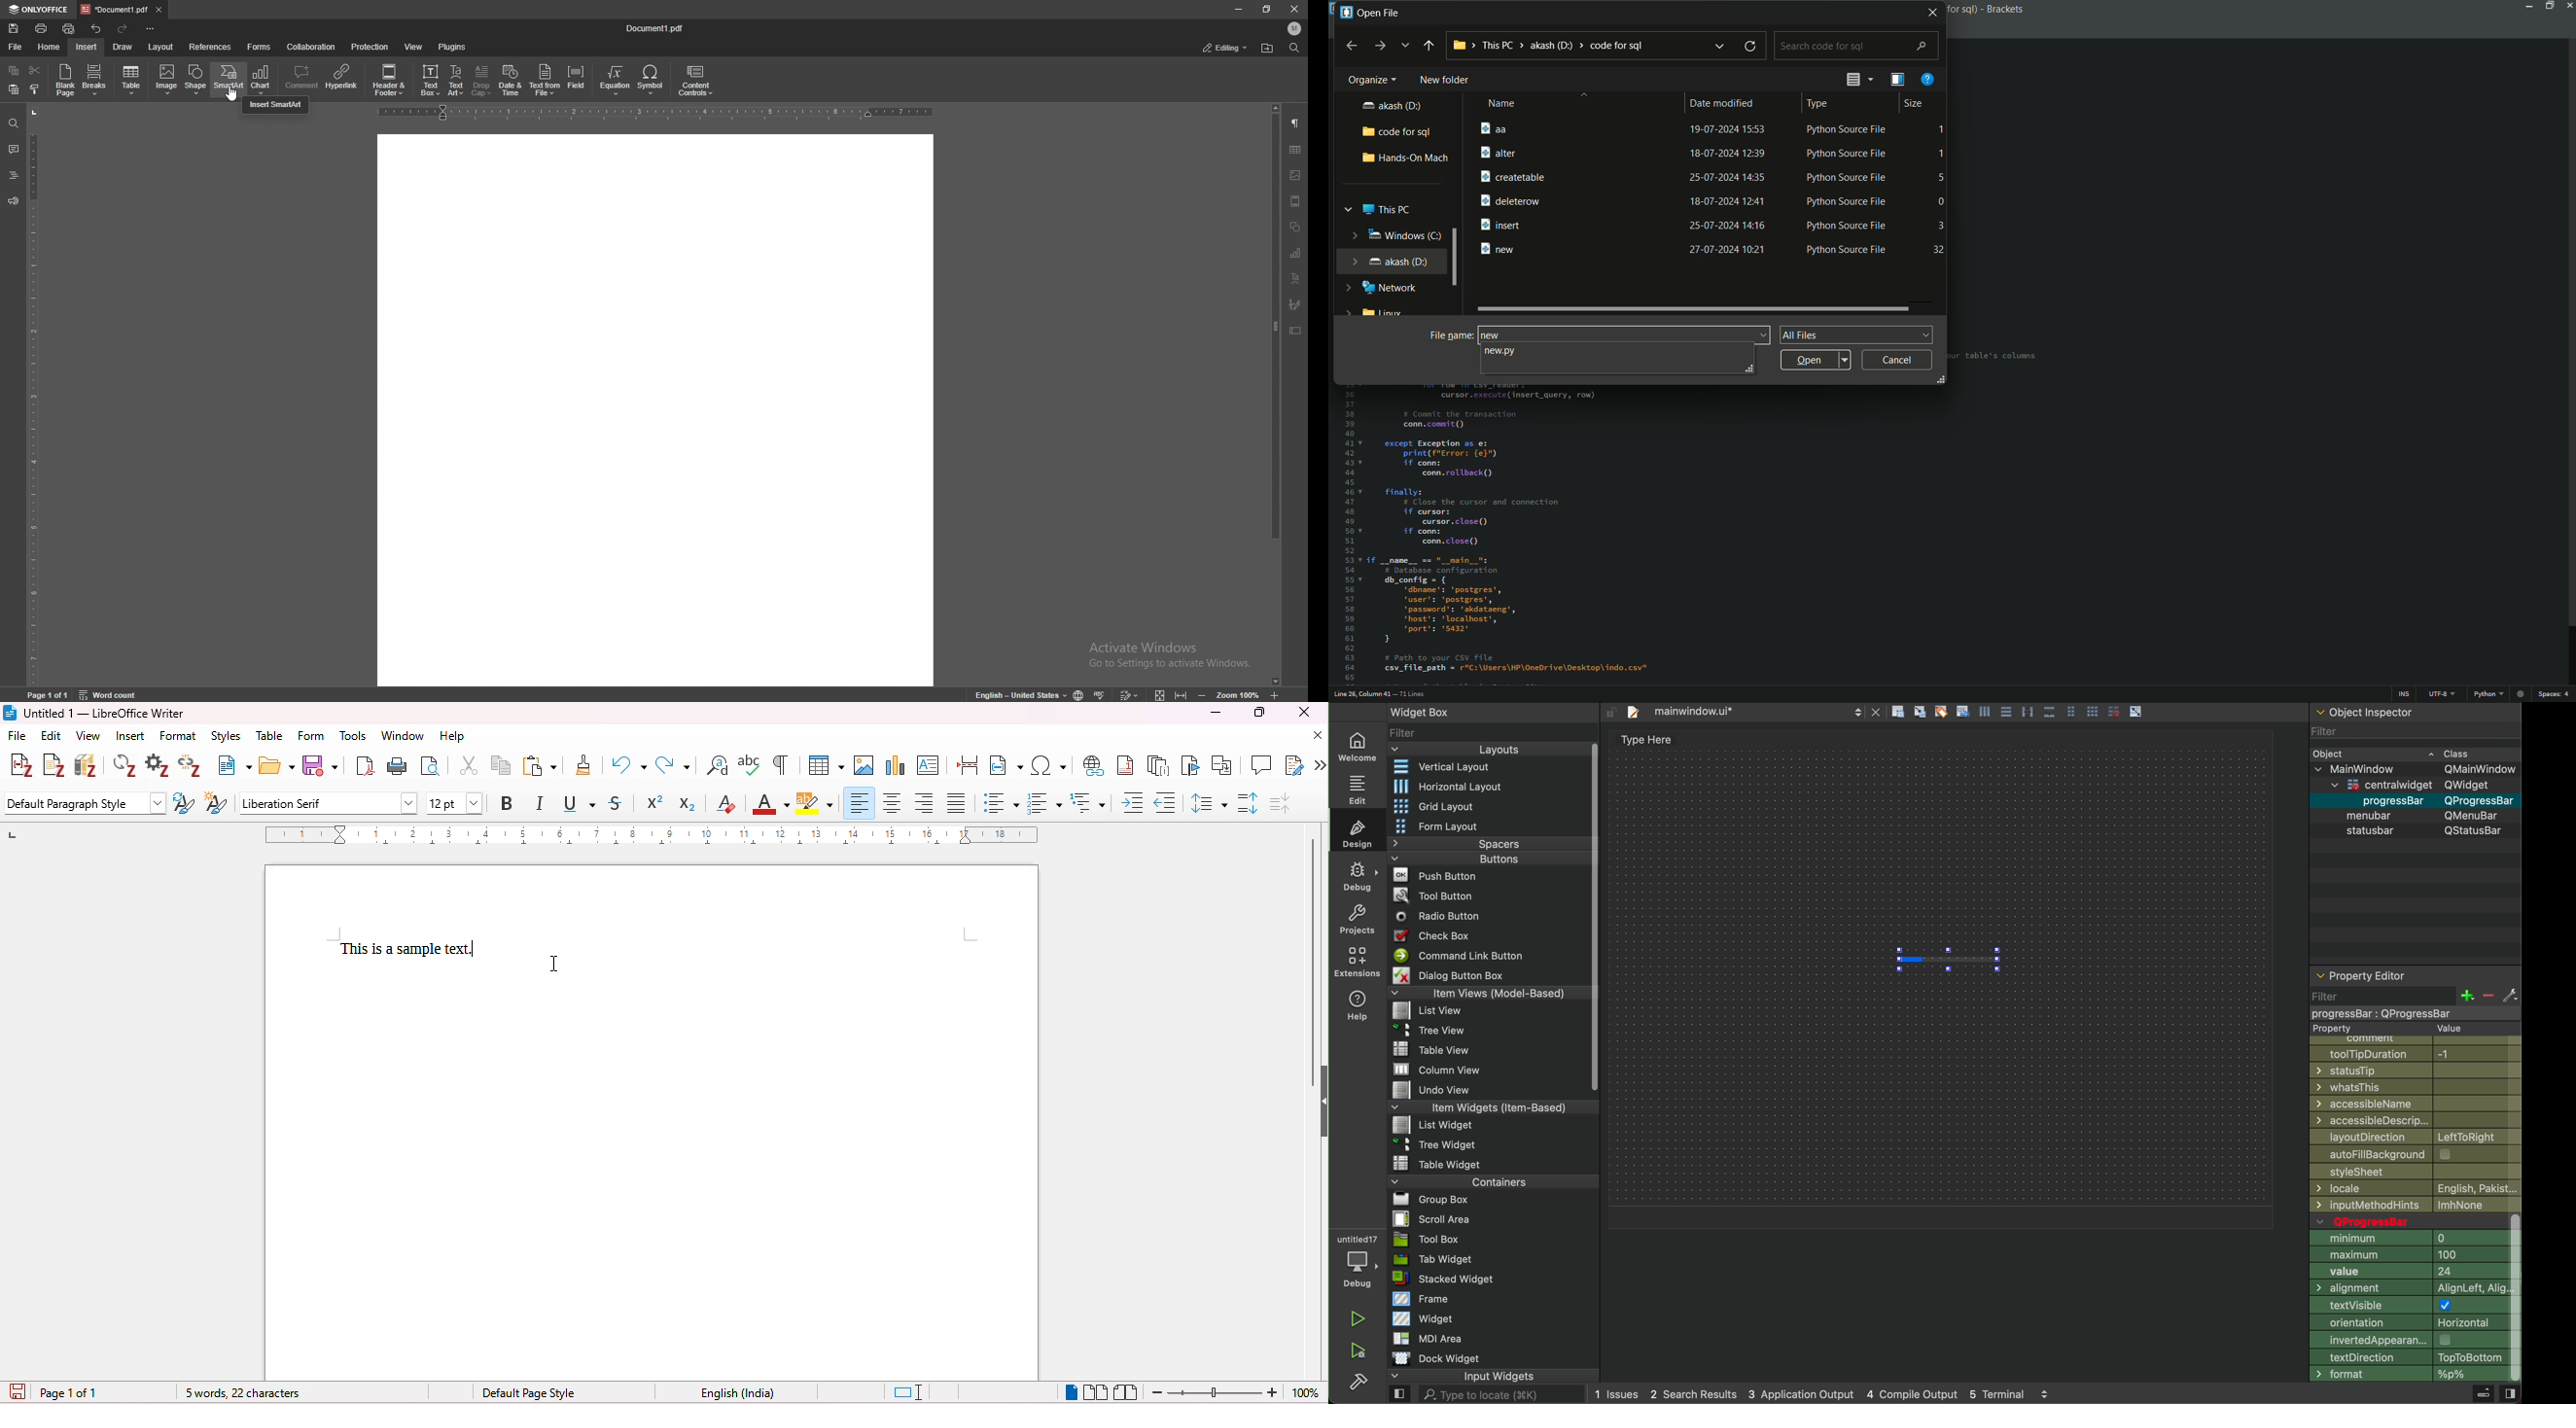 The height and width of the screenshot is (1428, 2576). I want to click on layout actions buttons, so click(2016, 714).